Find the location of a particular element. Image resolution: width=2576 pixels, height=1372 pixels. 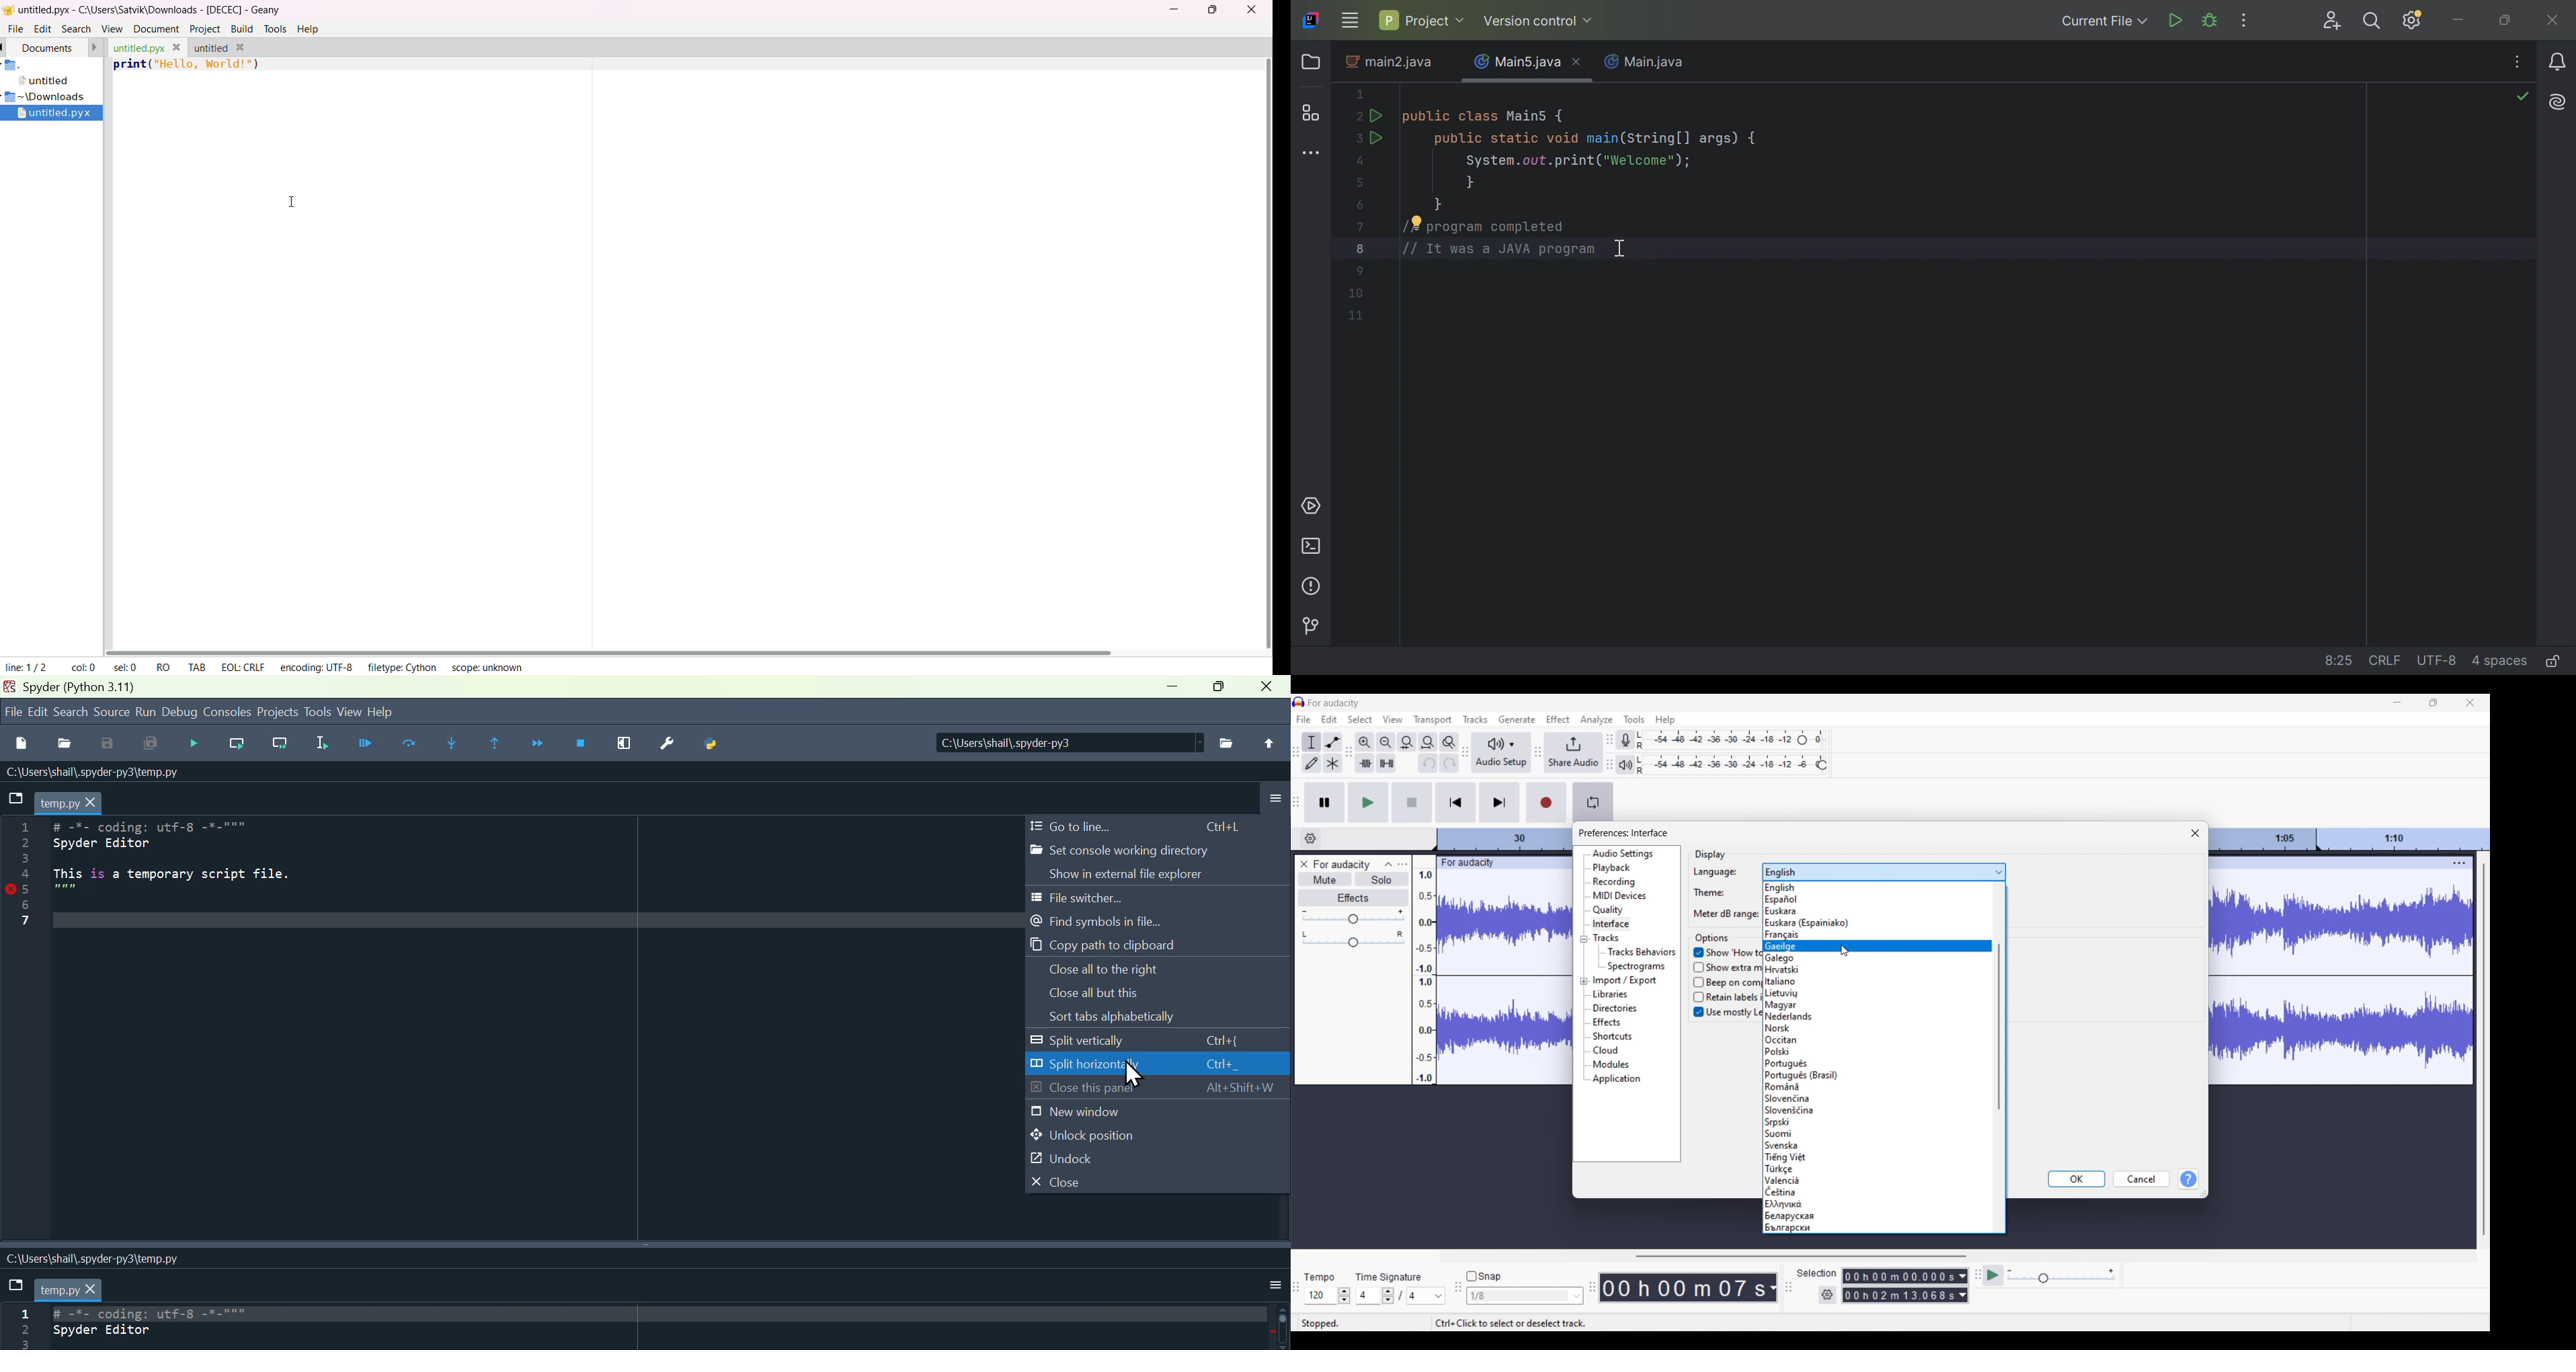

Close this panel is located at coordinates (1159, 1089).